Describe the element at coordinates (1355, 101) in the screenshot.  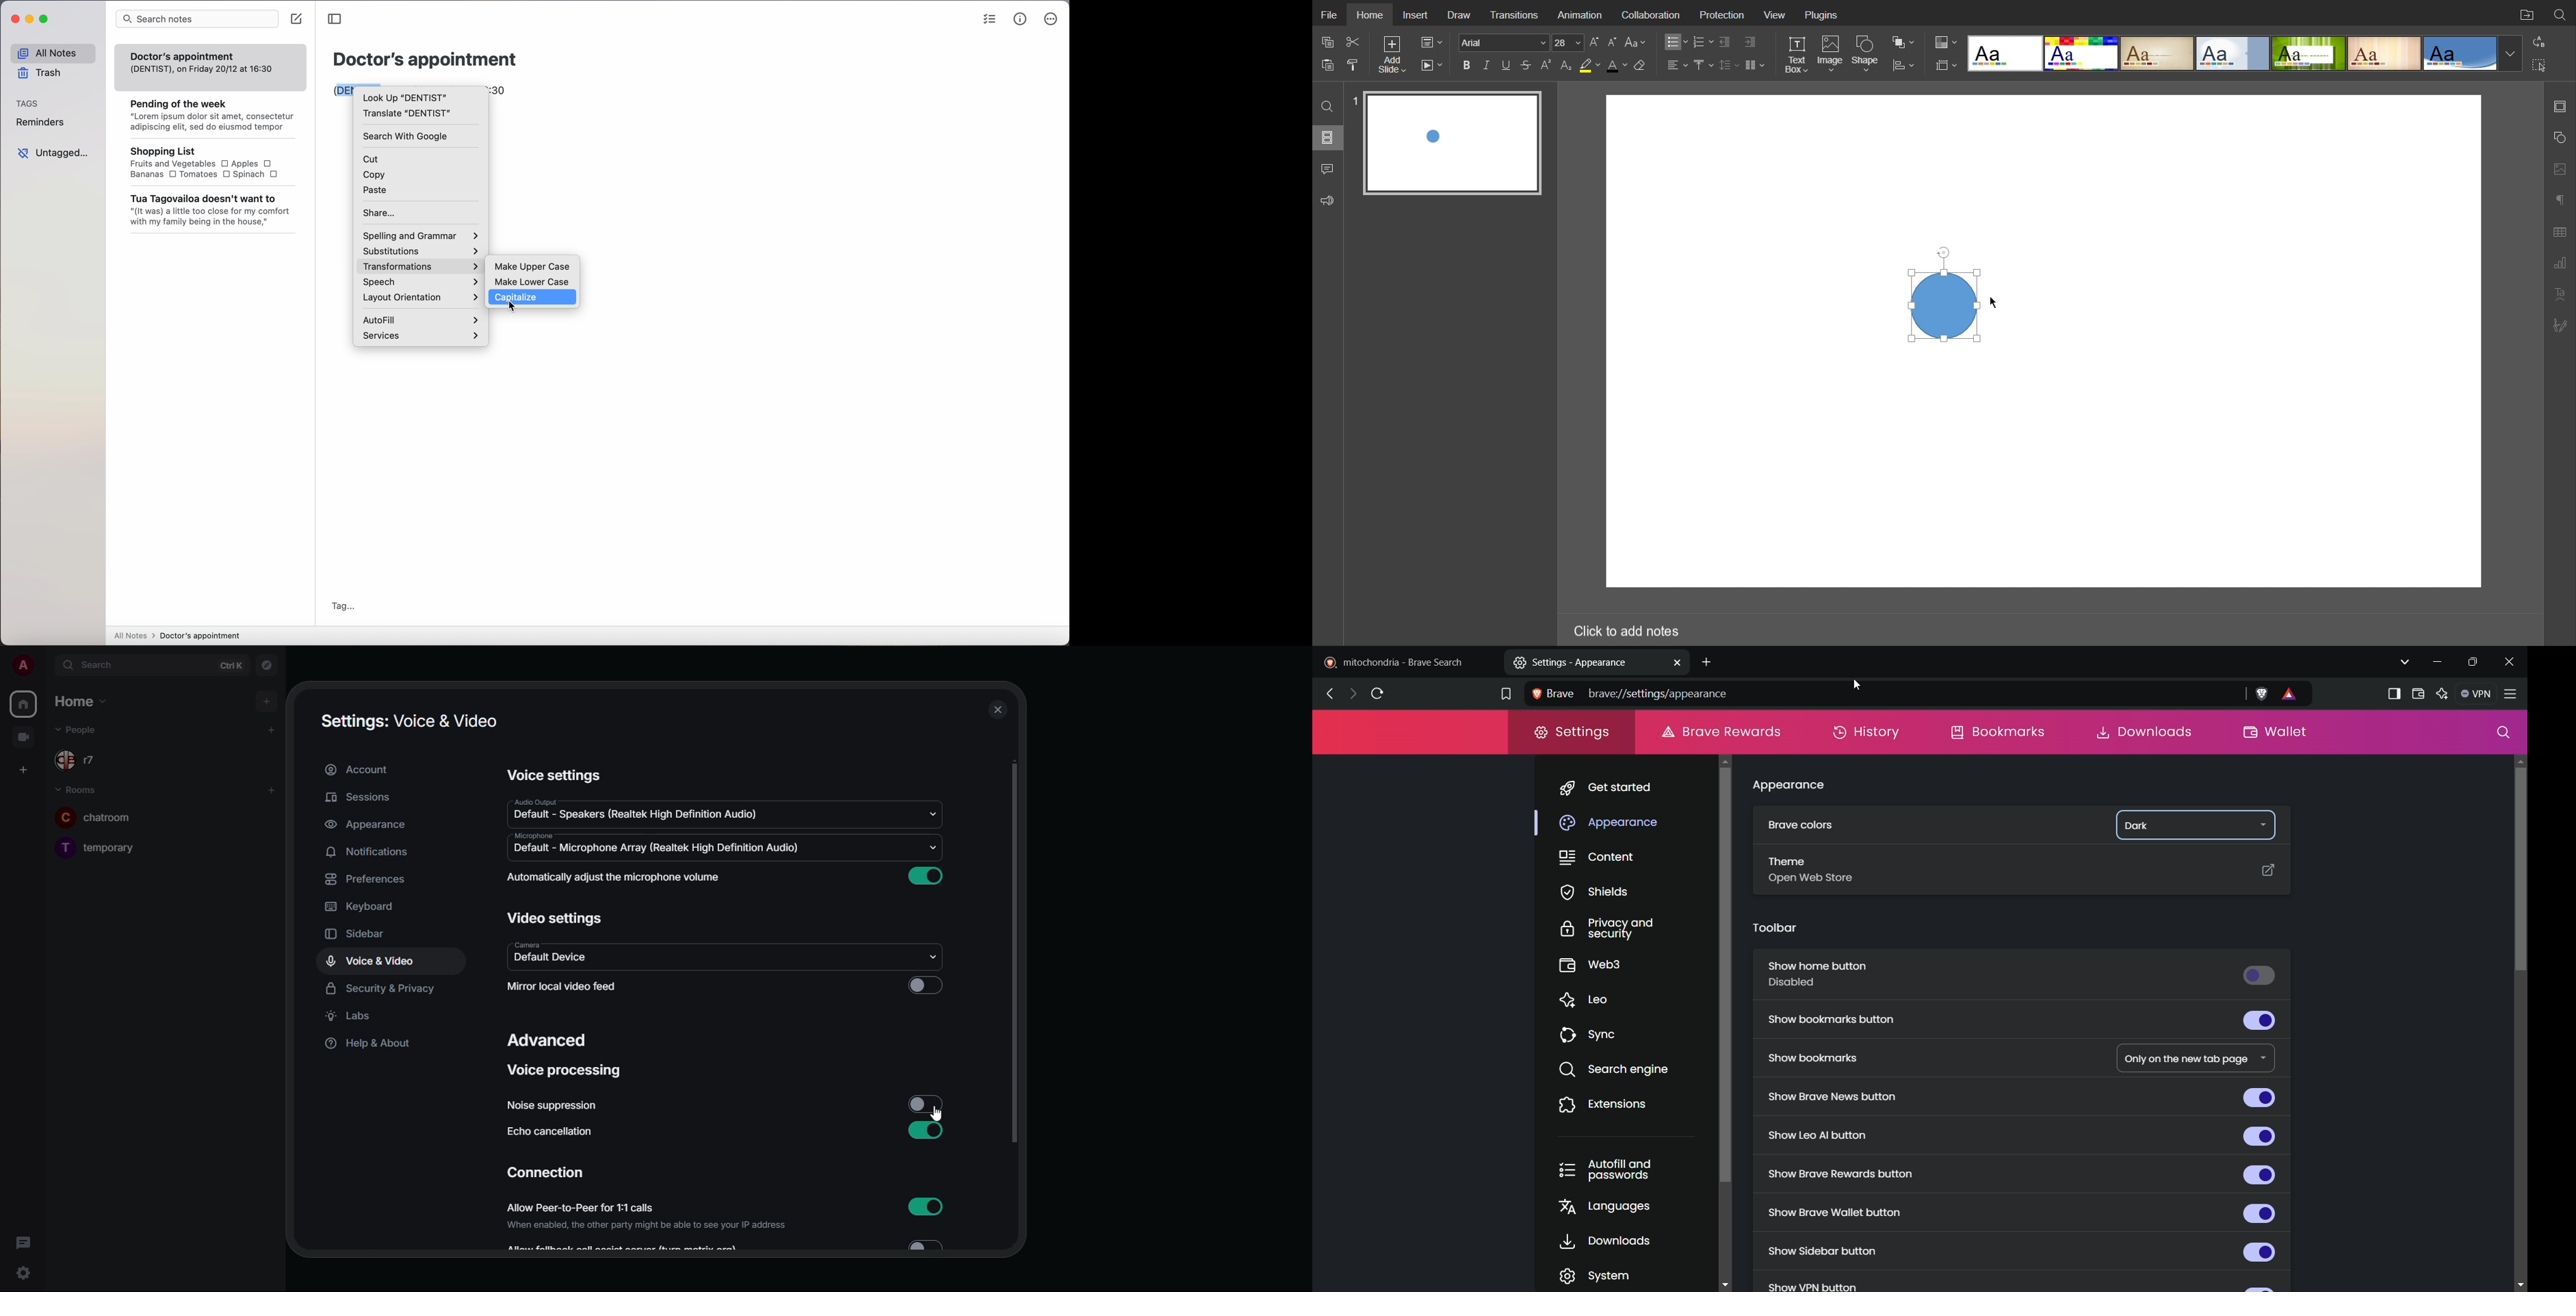
I see `slide number` at that location.